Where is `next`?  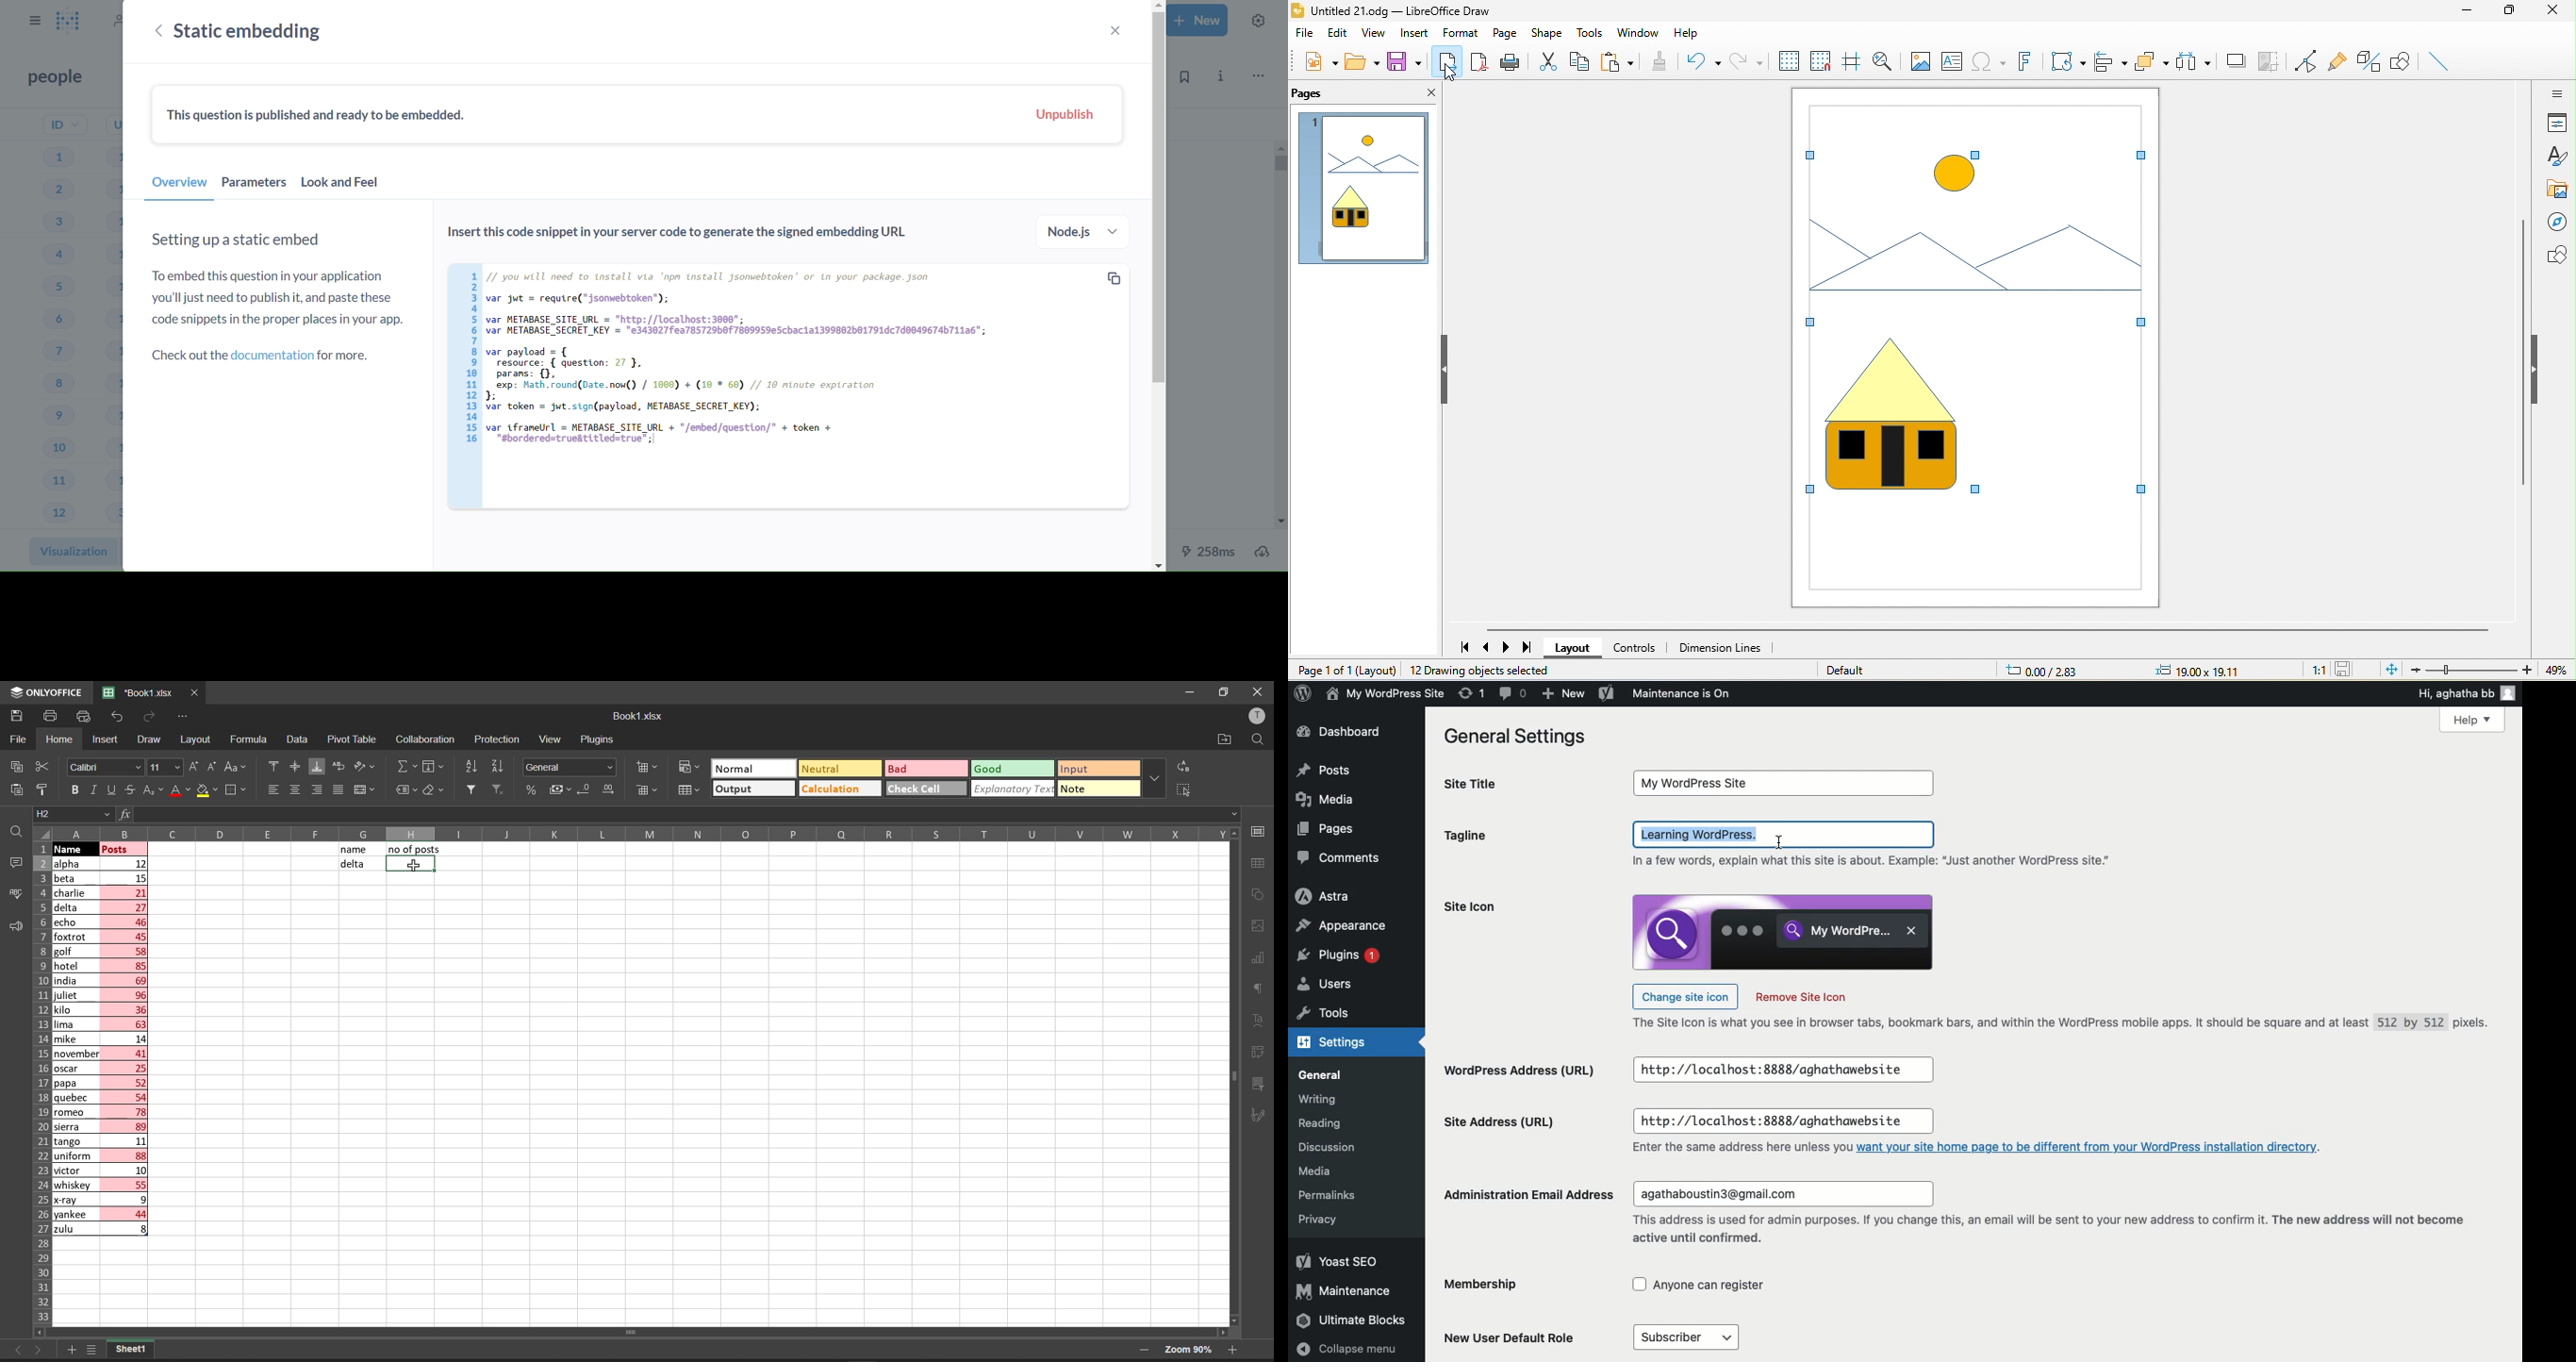 next is located at coordinates (1508, 647).